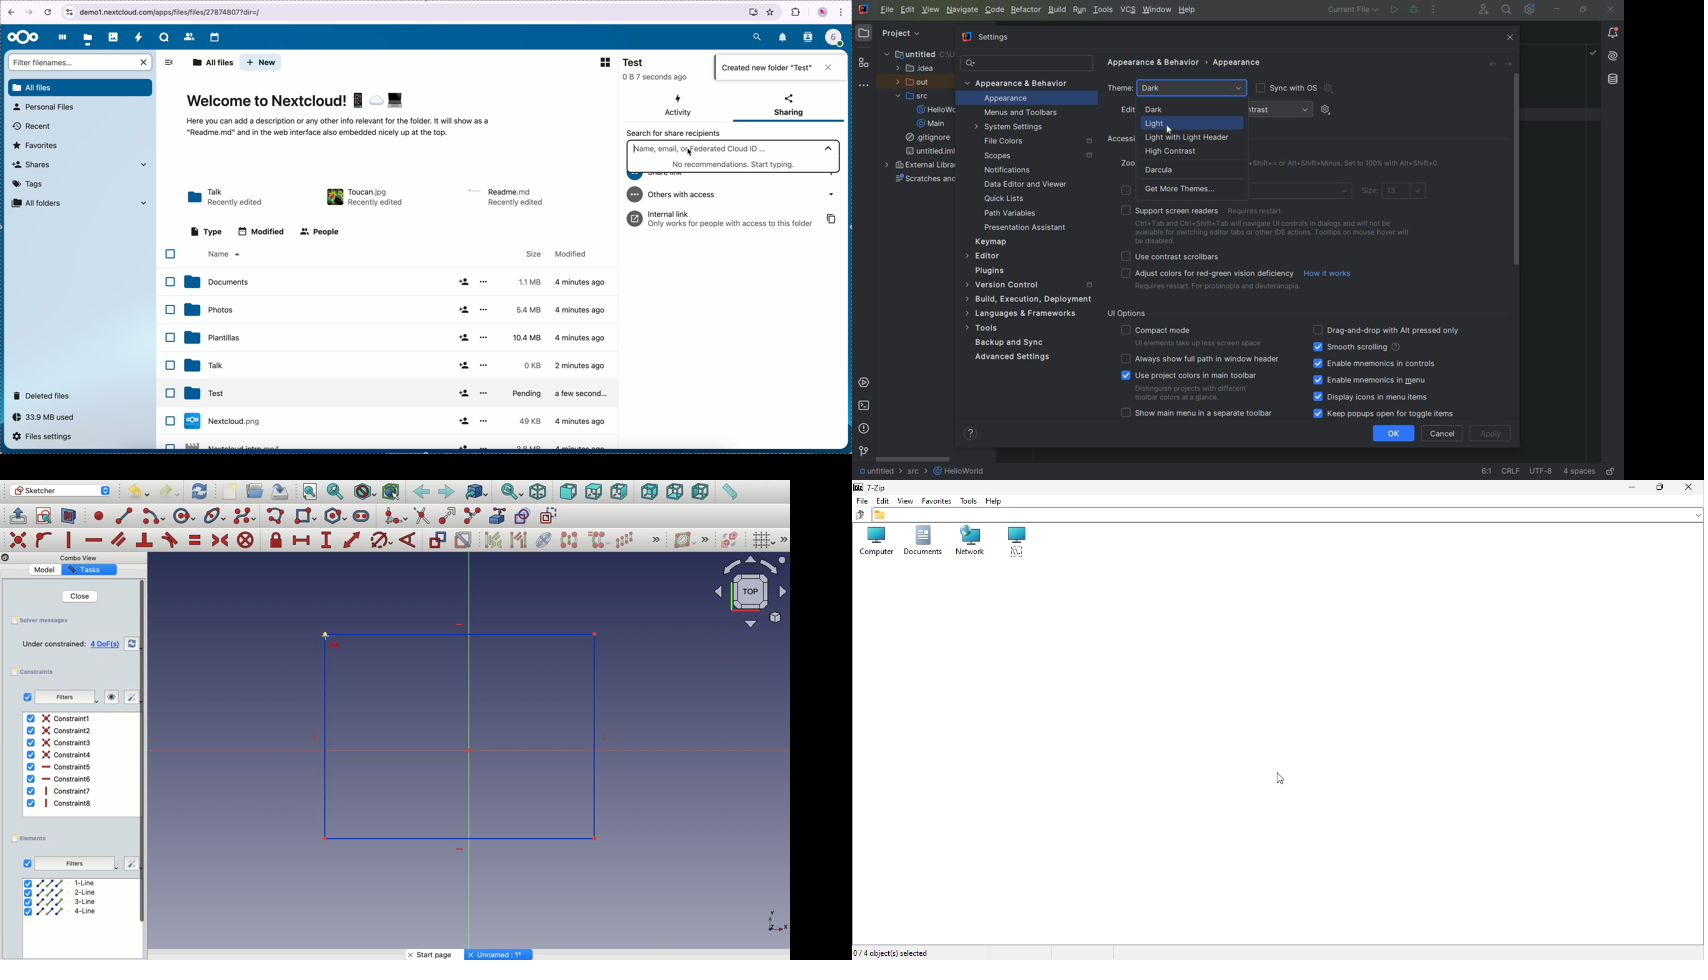 This screenshot has height=980, width=1708. I want to click on Polyline, so click(278, 517).